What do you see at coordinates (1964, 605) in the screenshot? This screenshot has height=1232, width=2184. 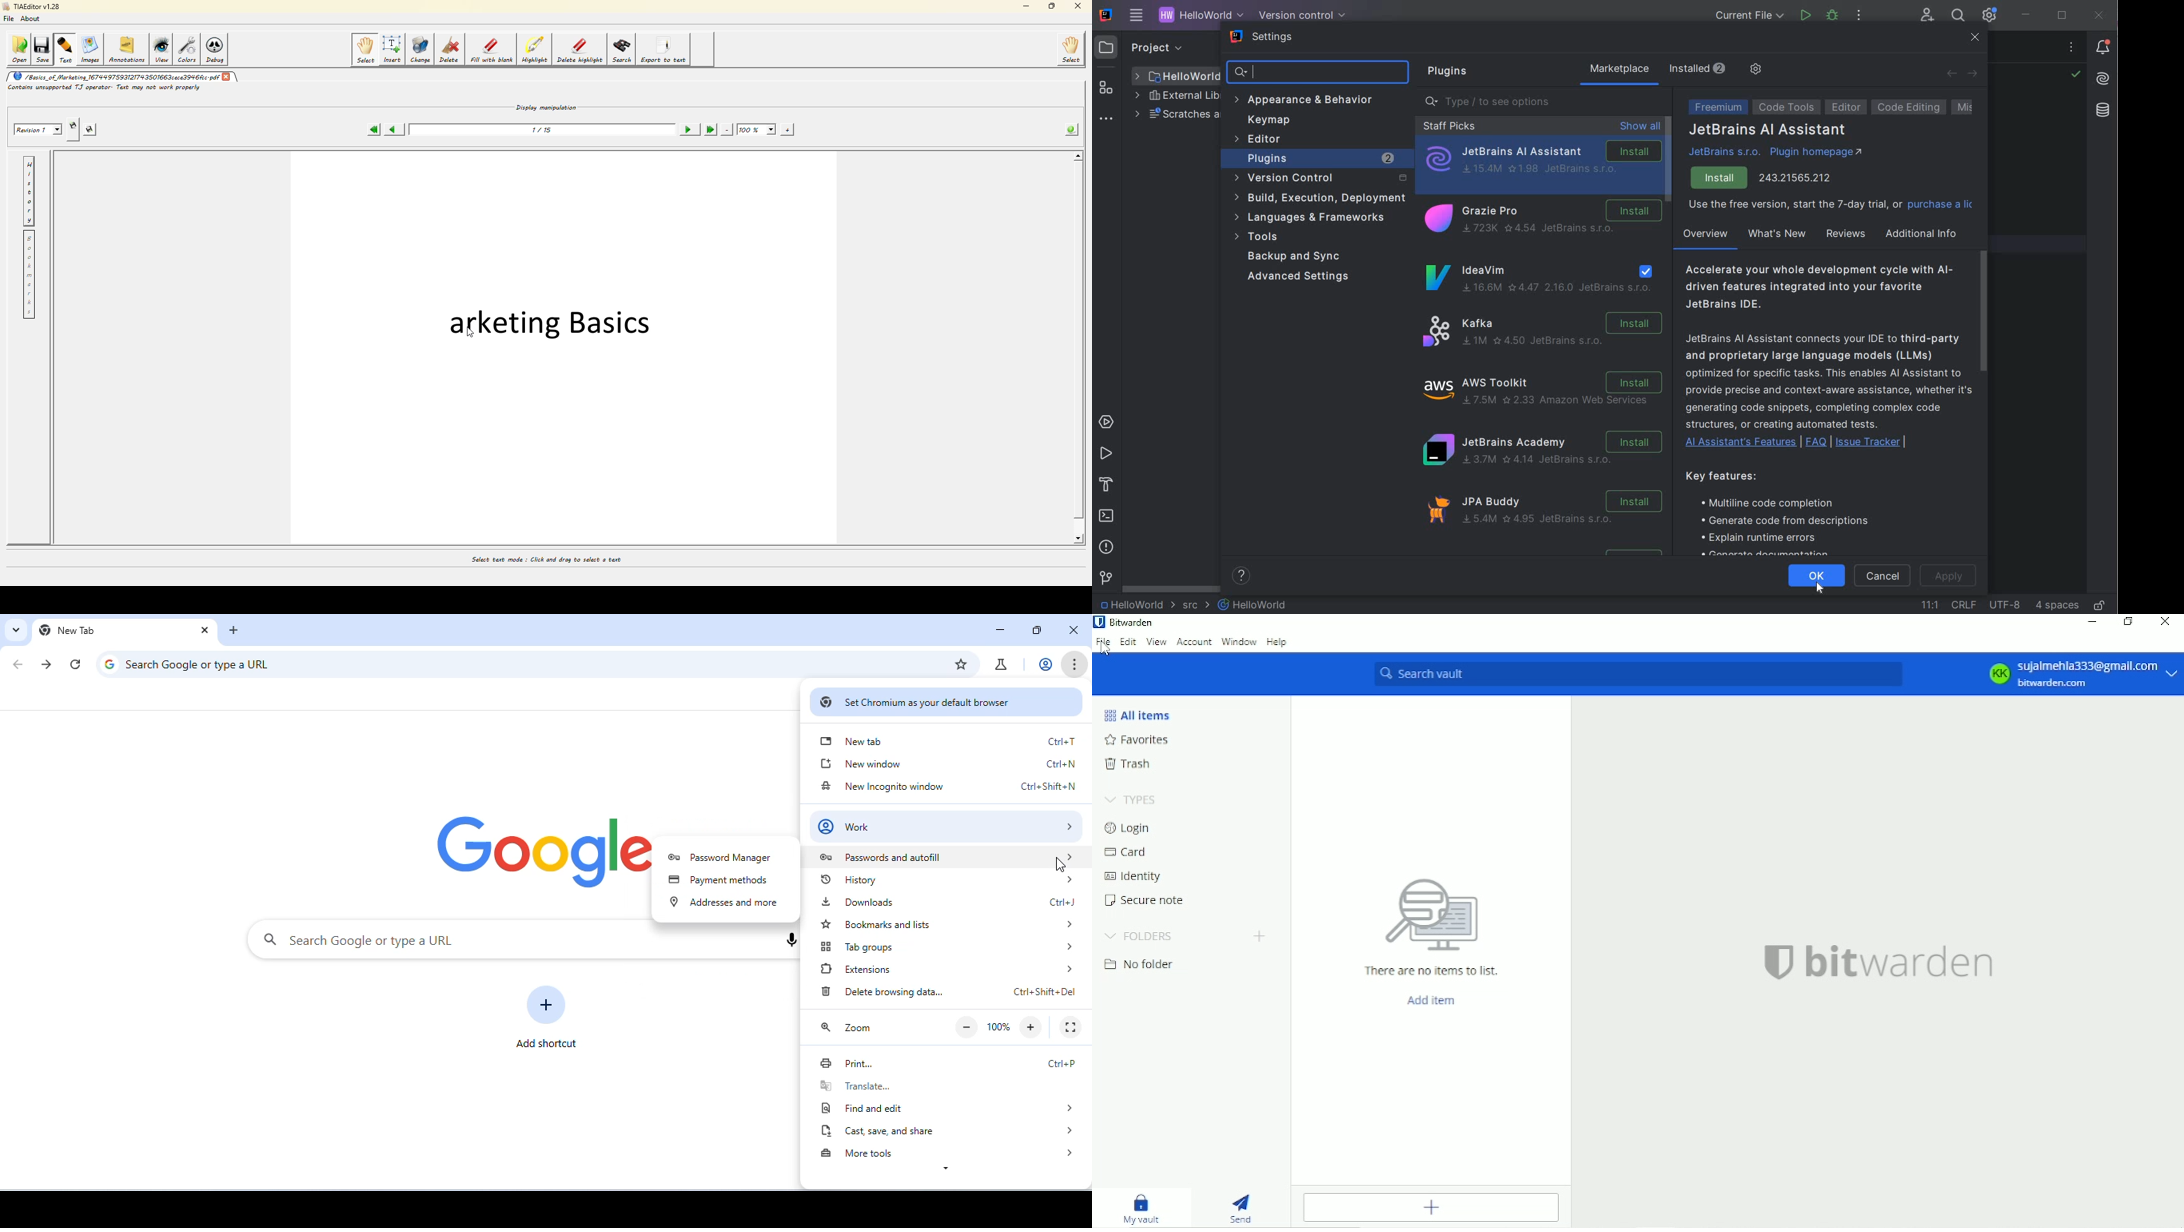 I see `LINE SEPARATOR` at bounding box center [1964, 605].